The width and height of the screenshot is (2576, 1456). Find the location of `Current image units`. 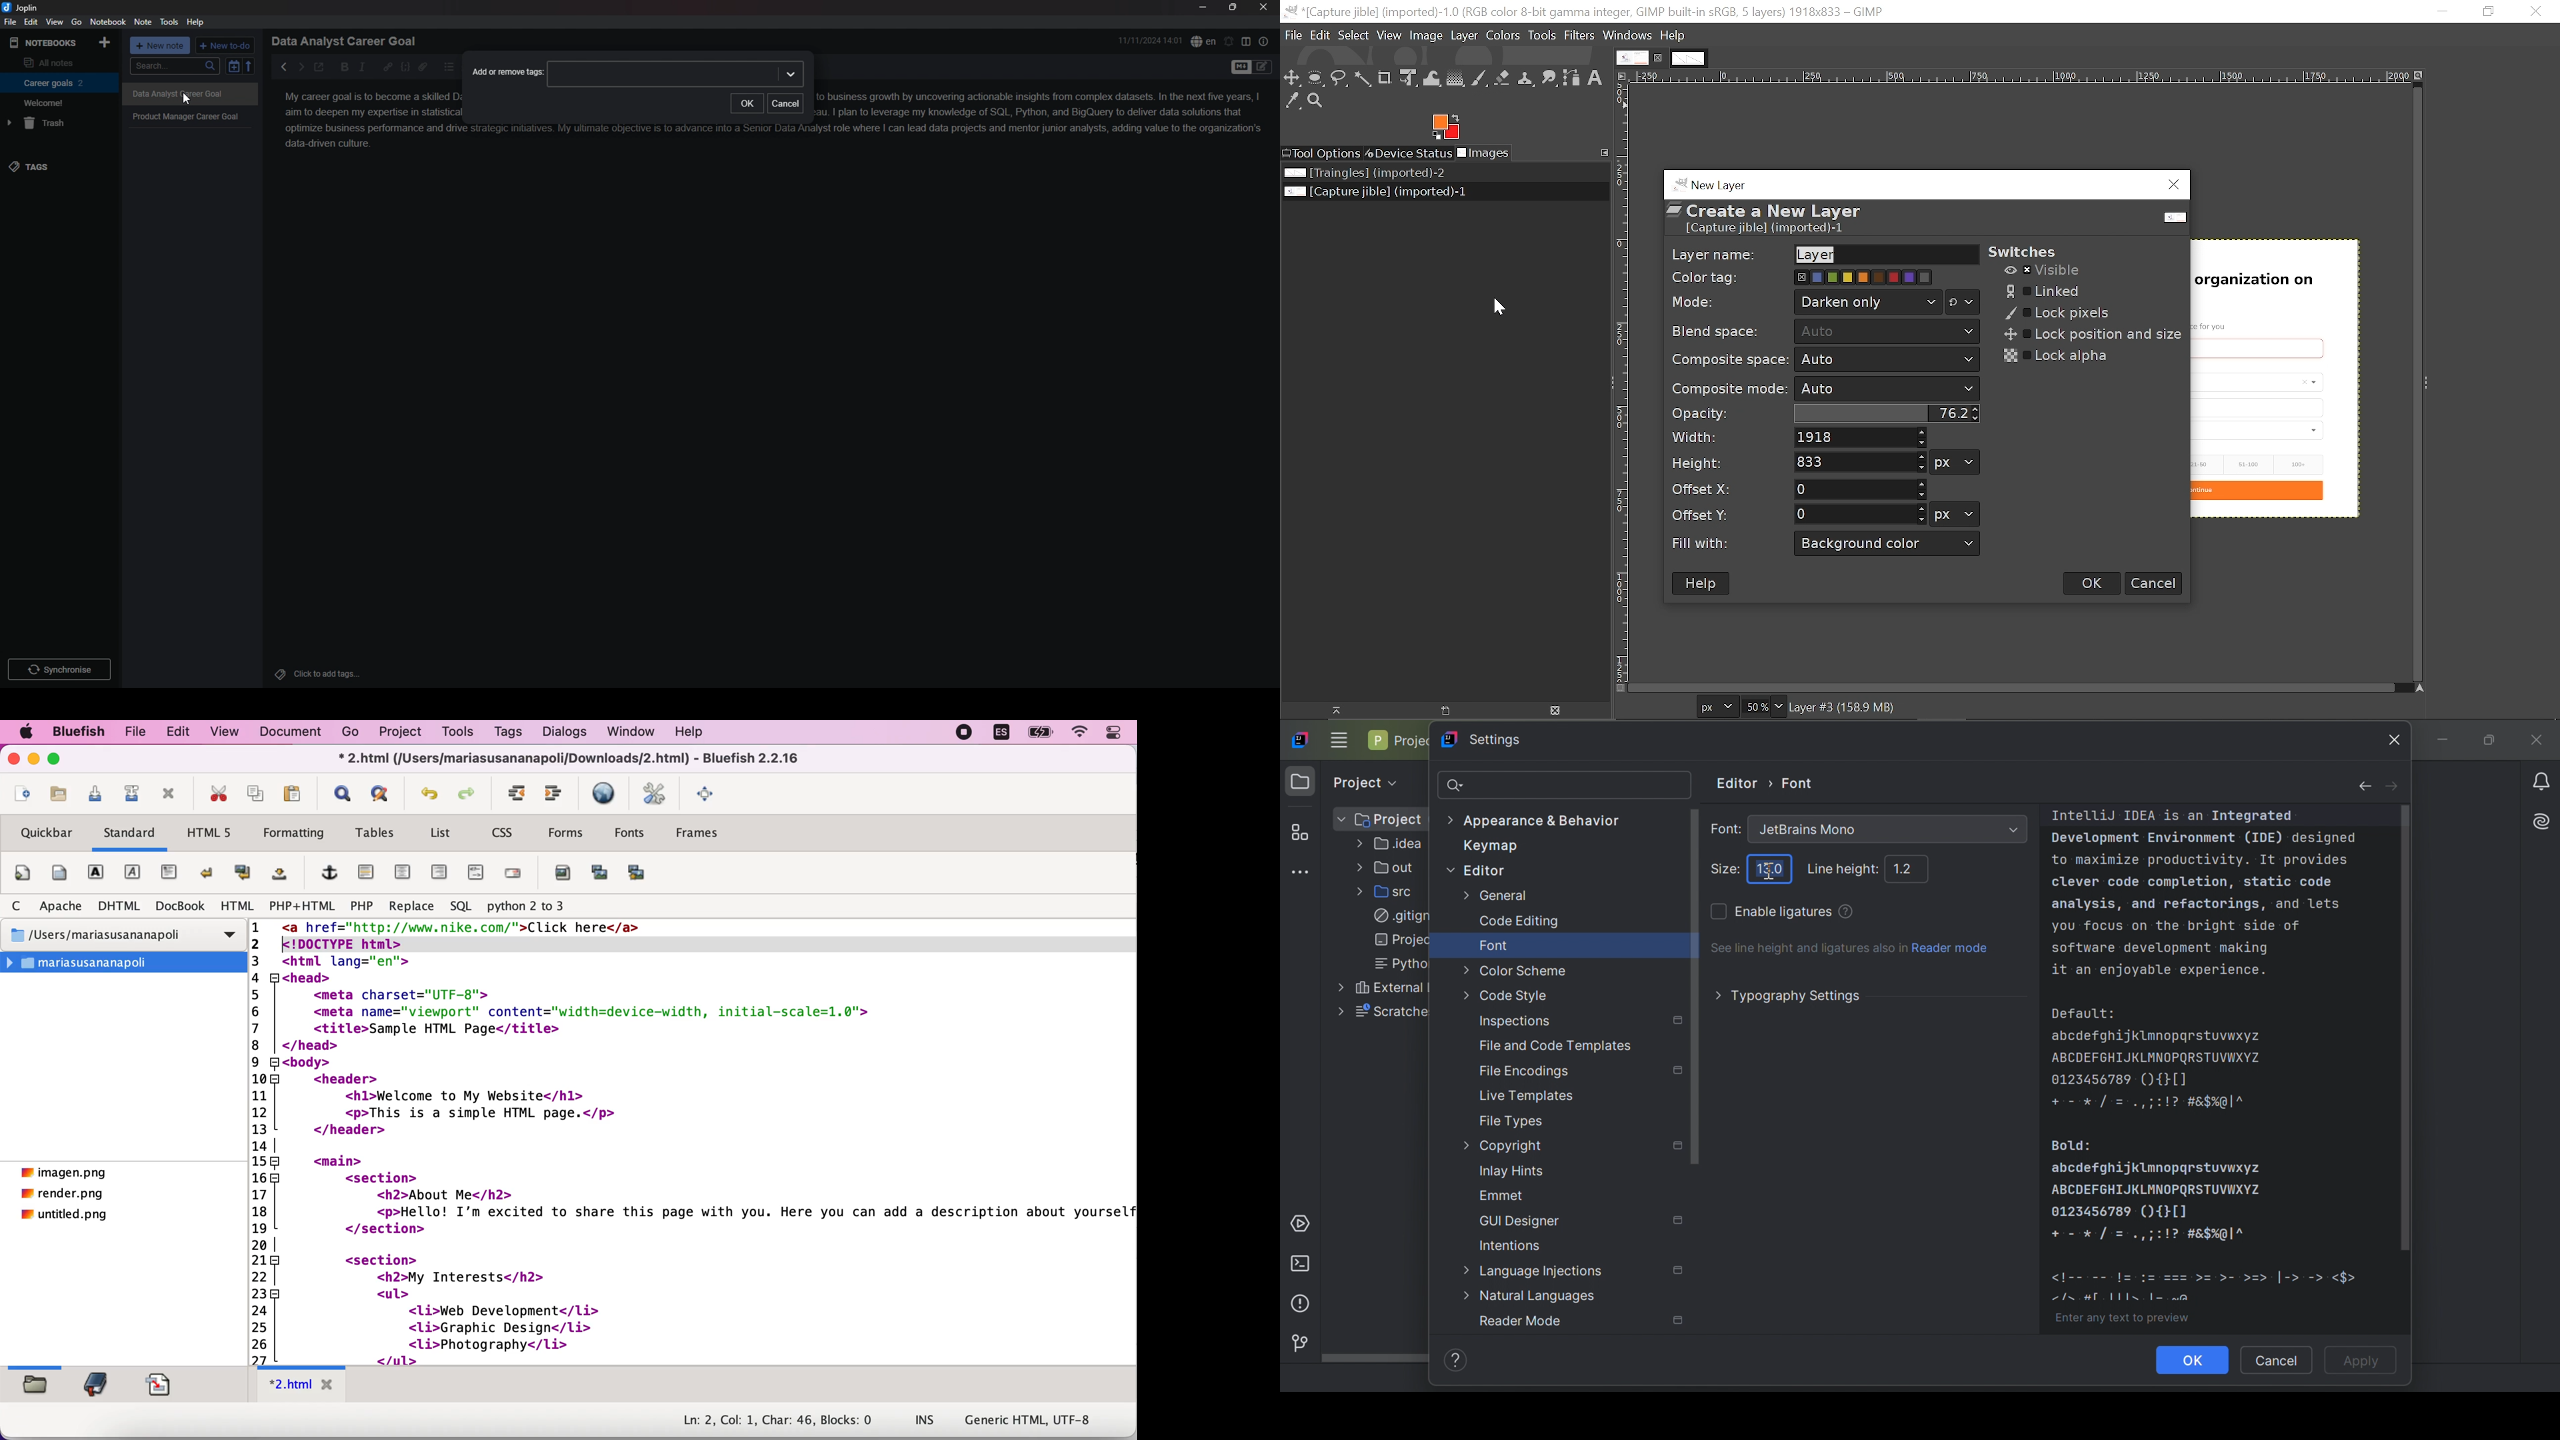

Current image units is located at coordinates (1719, 705).